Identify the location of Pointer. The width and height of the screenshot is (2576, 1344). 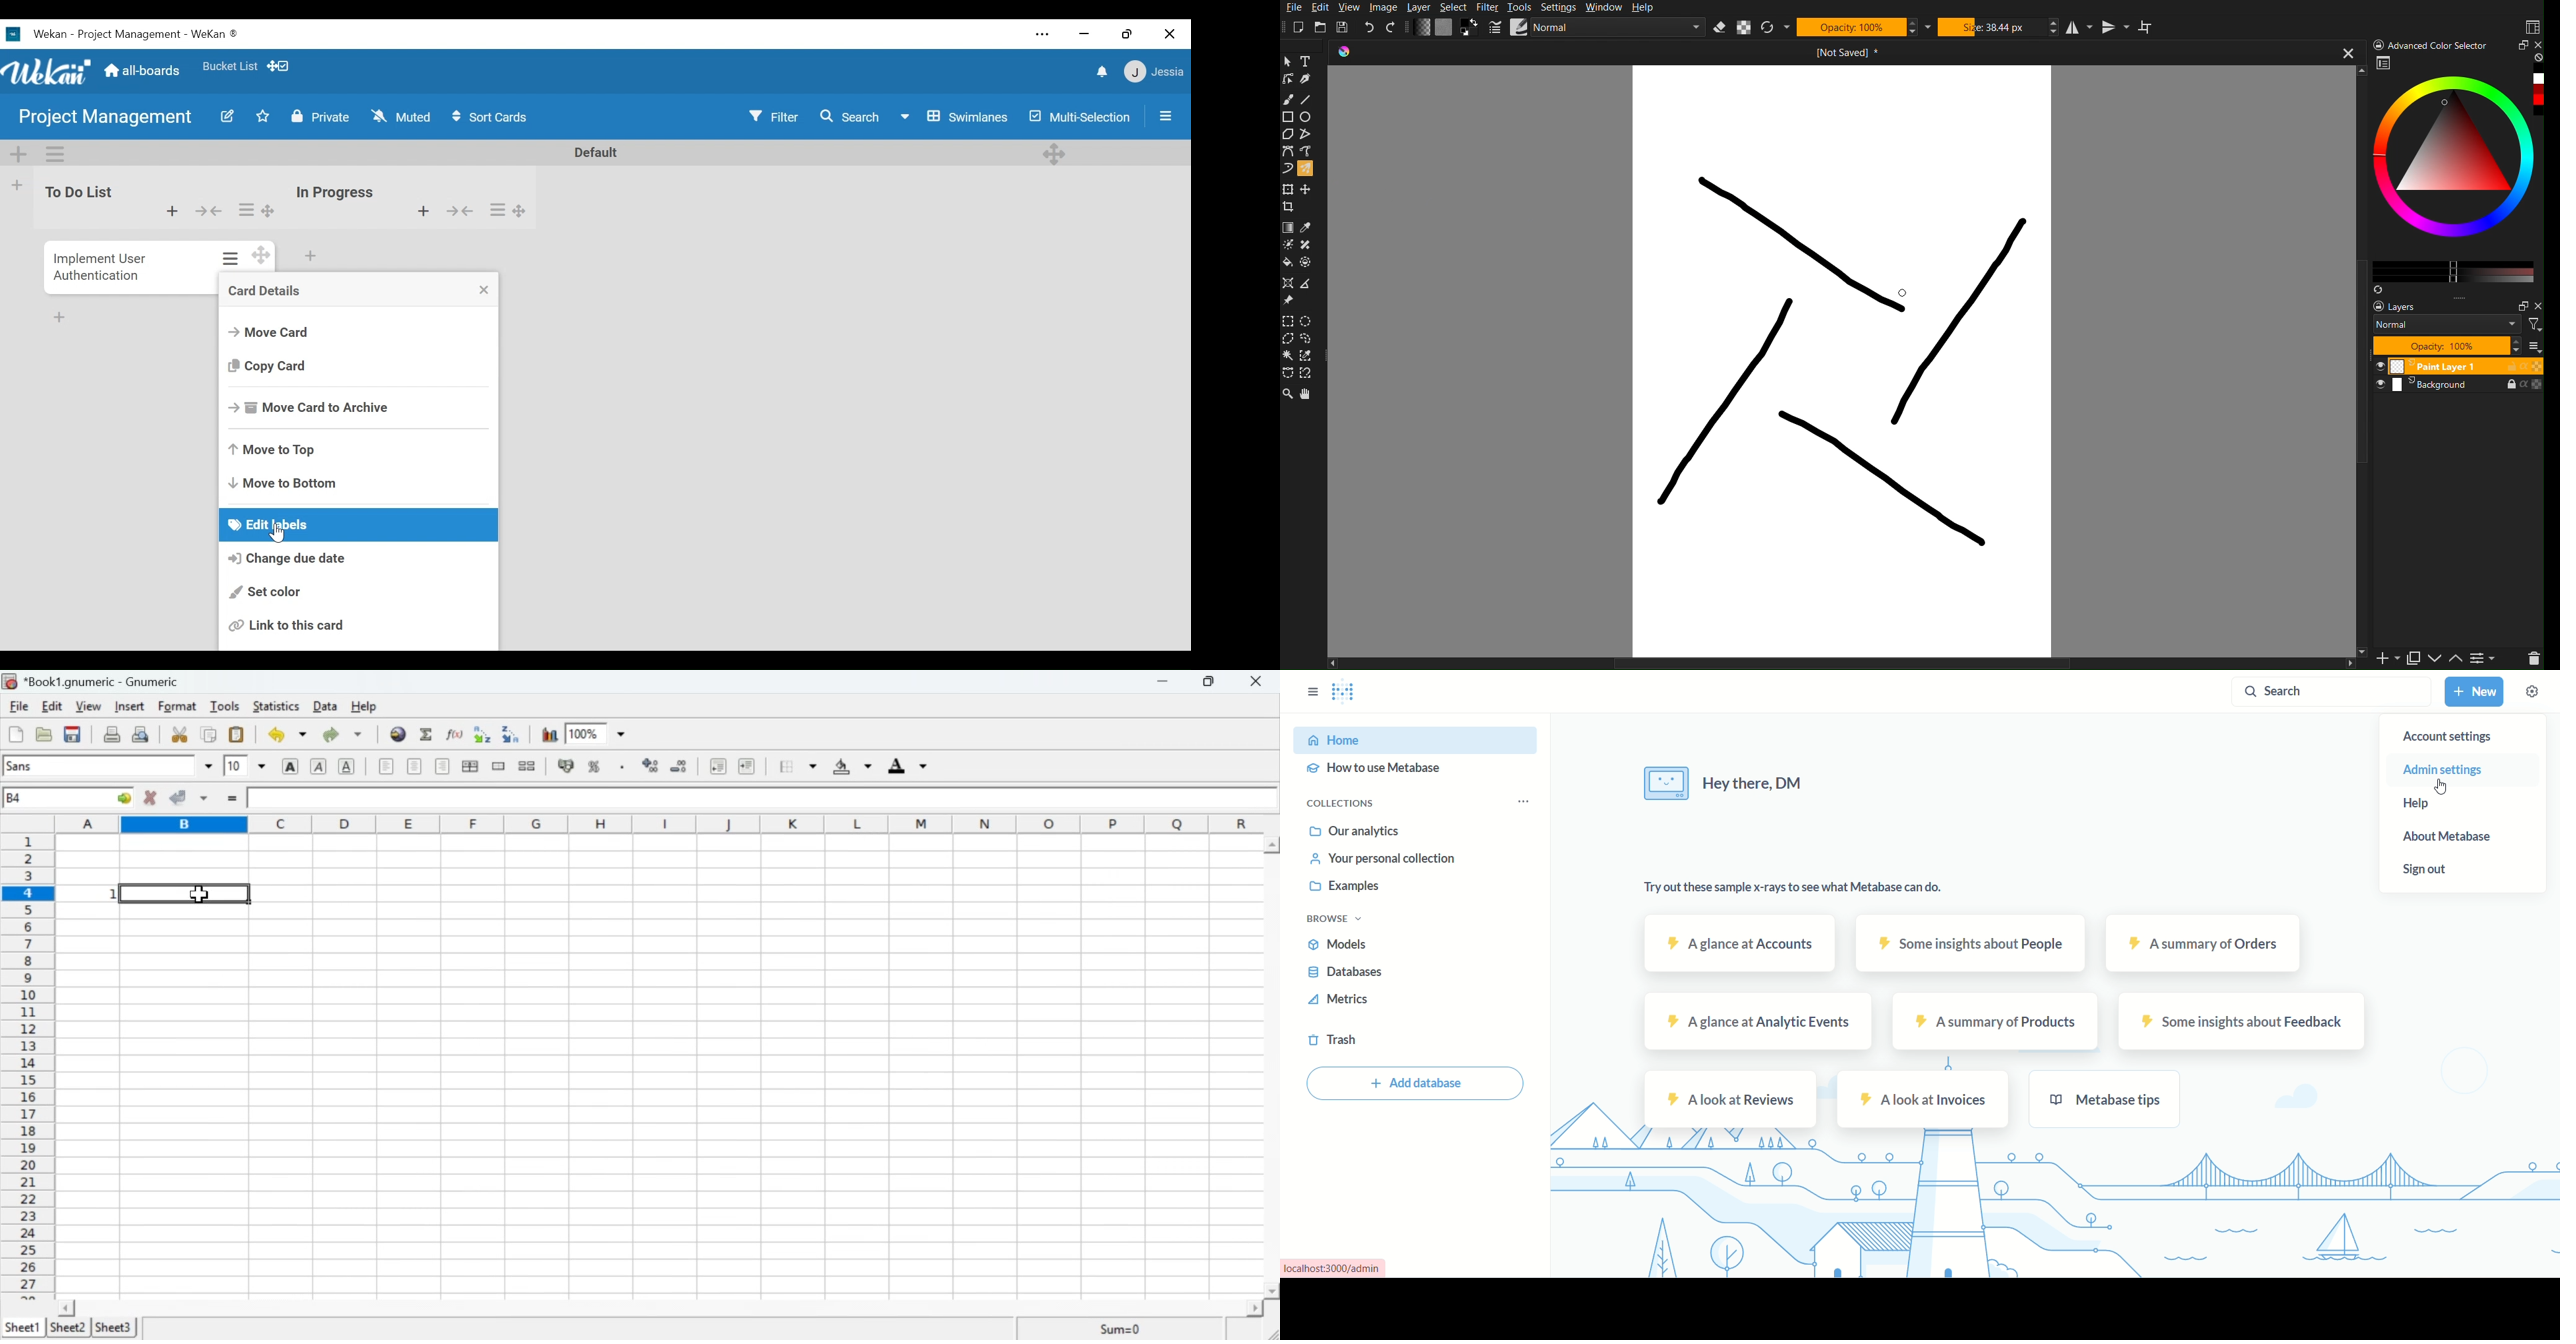
(1289, 60).